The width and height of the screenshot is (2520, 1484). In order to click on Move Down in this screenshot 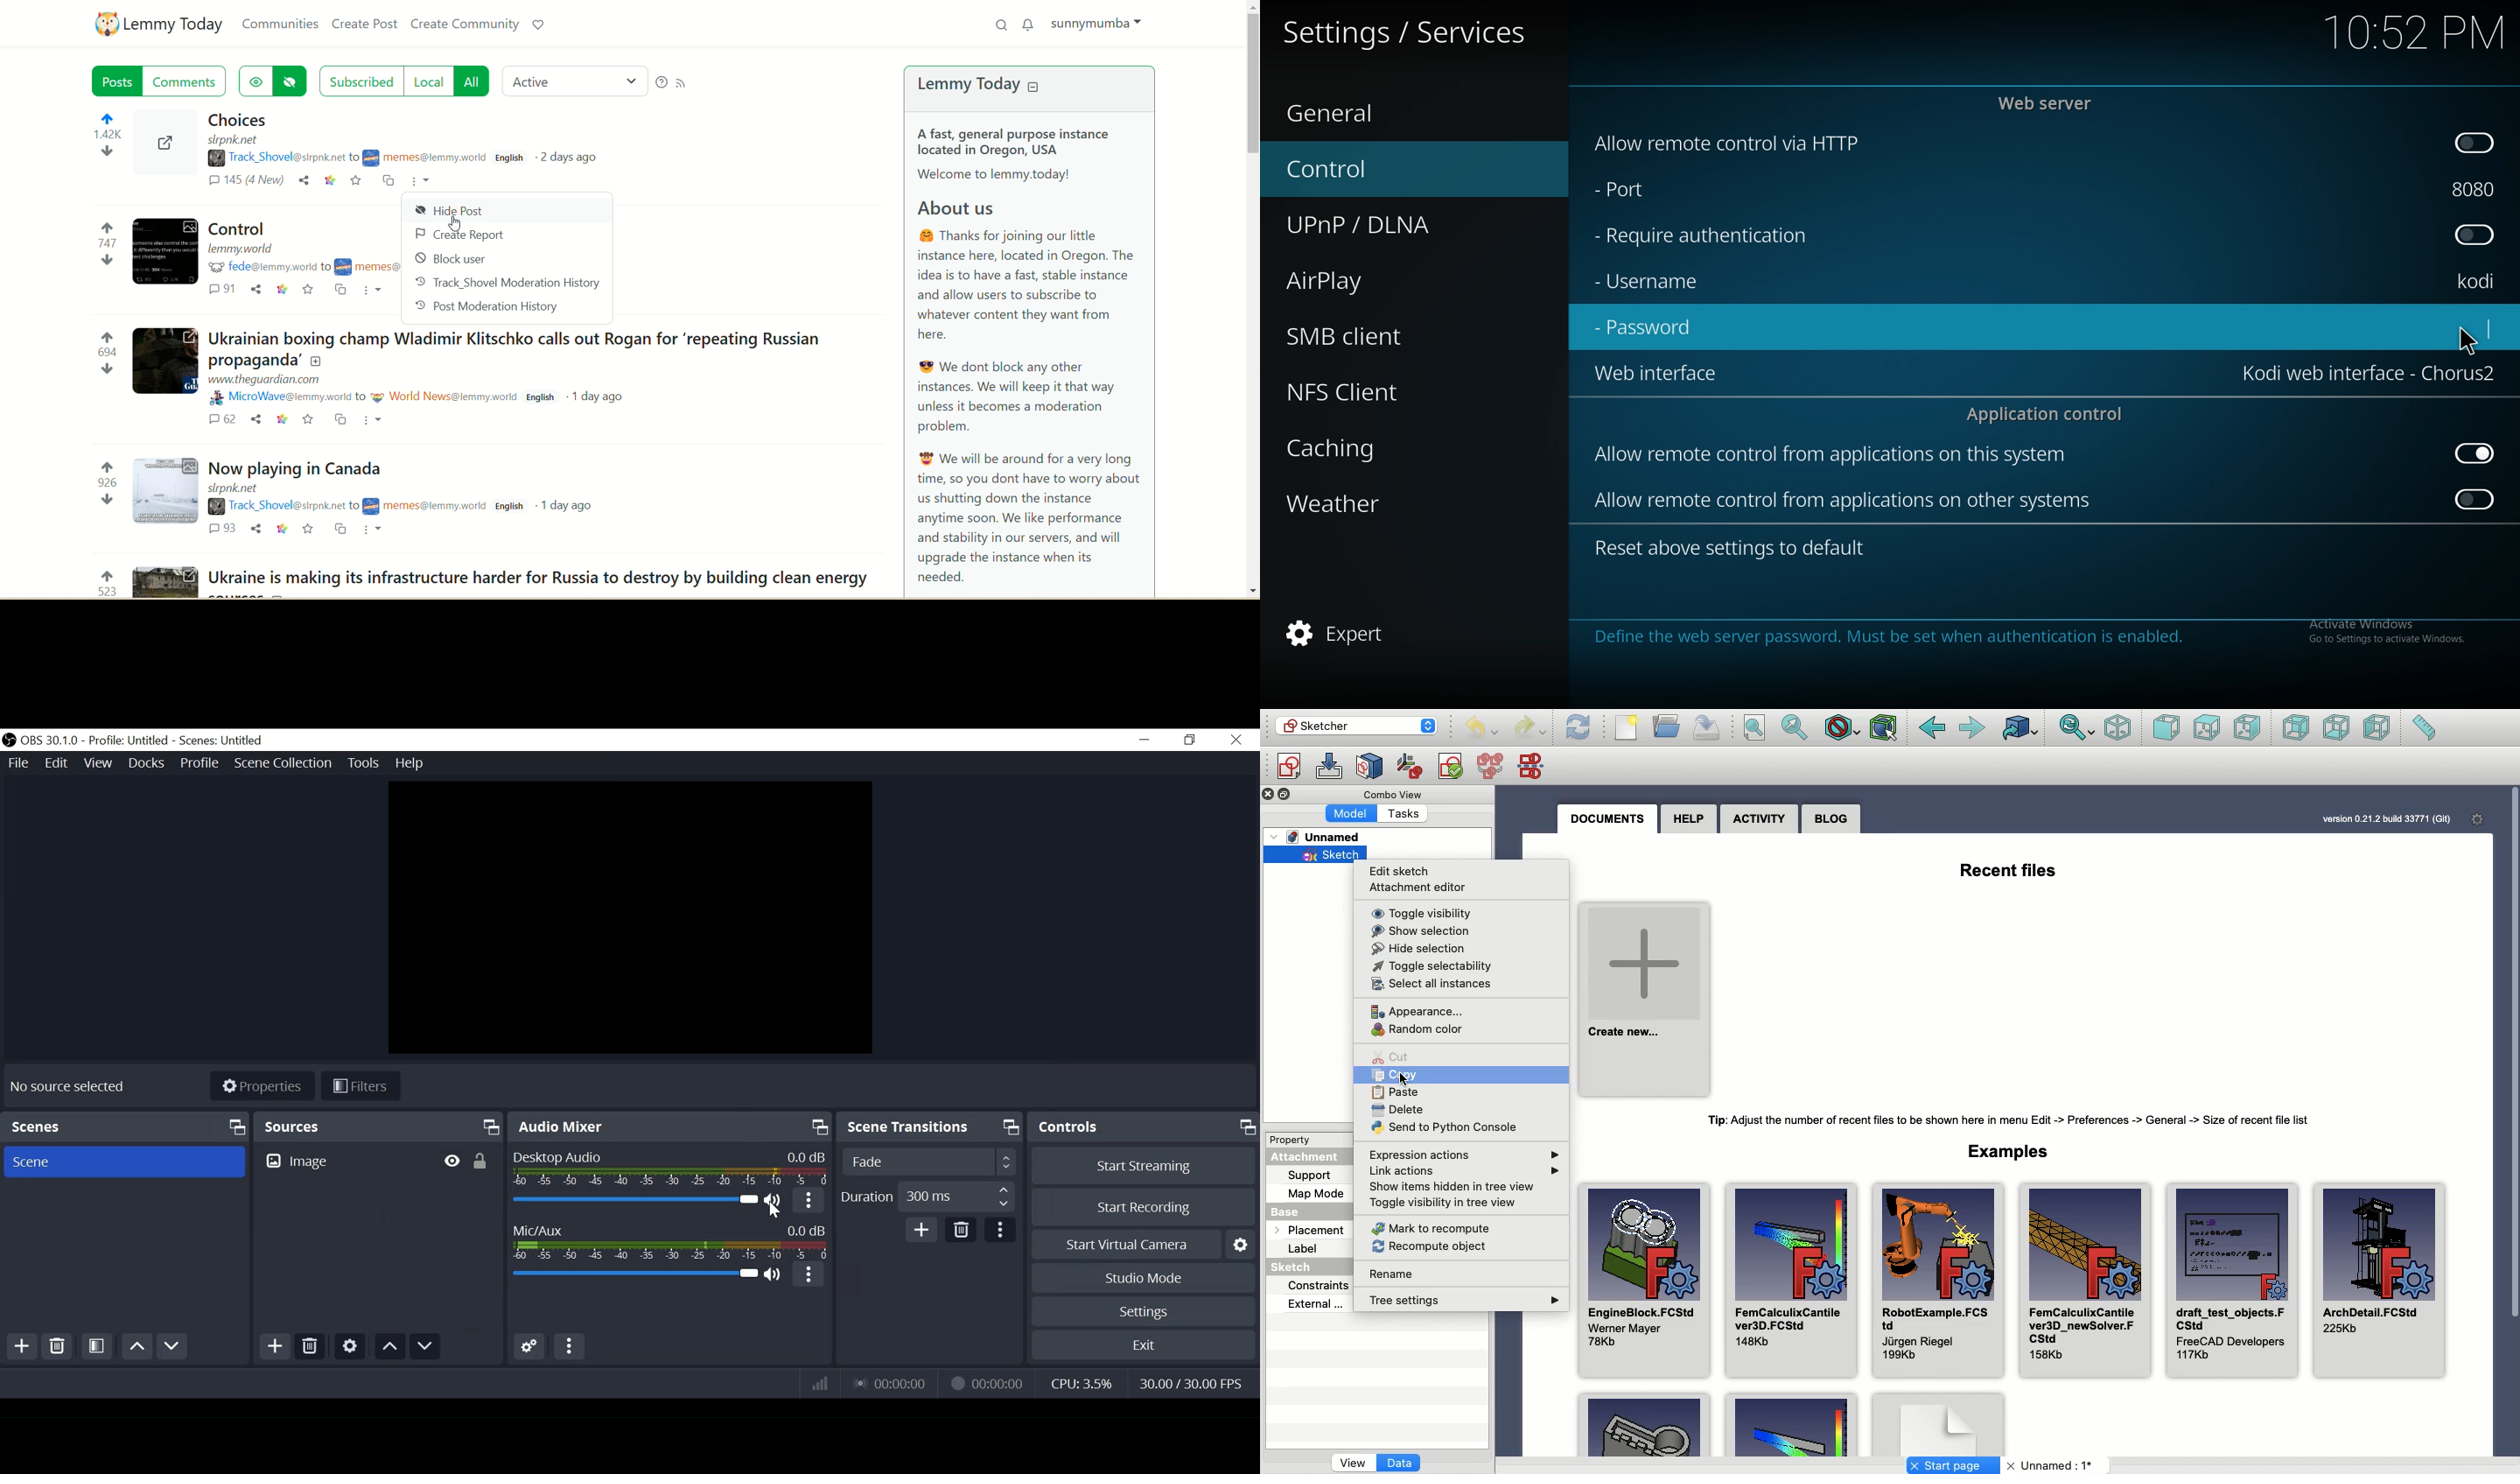, I will do `click(171, 1346)`.